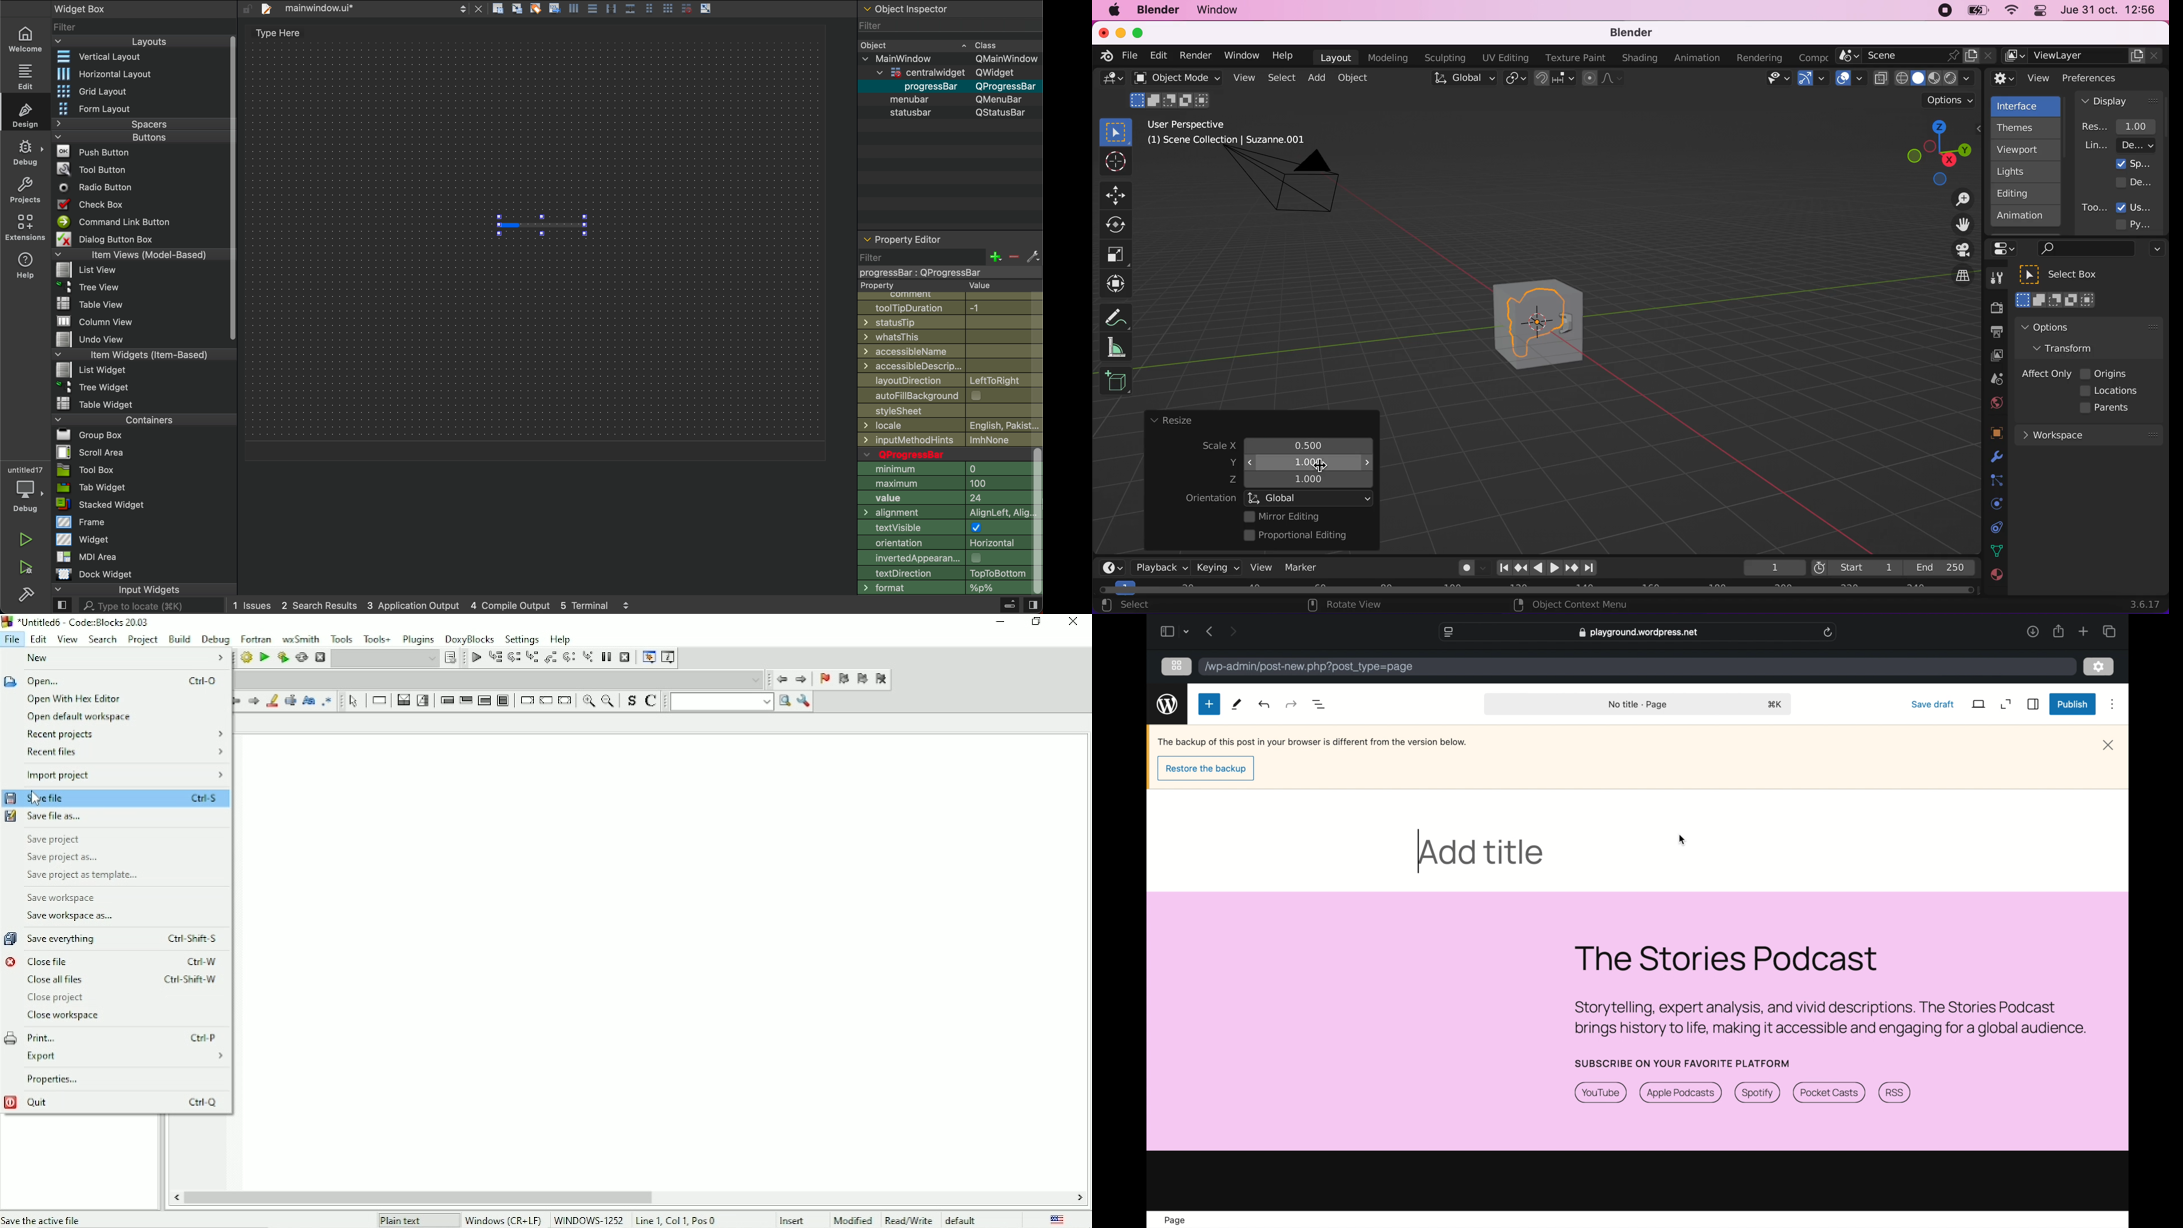 This screenshot has height=1232, width=2184. I want to click on File, so click(14, 639).